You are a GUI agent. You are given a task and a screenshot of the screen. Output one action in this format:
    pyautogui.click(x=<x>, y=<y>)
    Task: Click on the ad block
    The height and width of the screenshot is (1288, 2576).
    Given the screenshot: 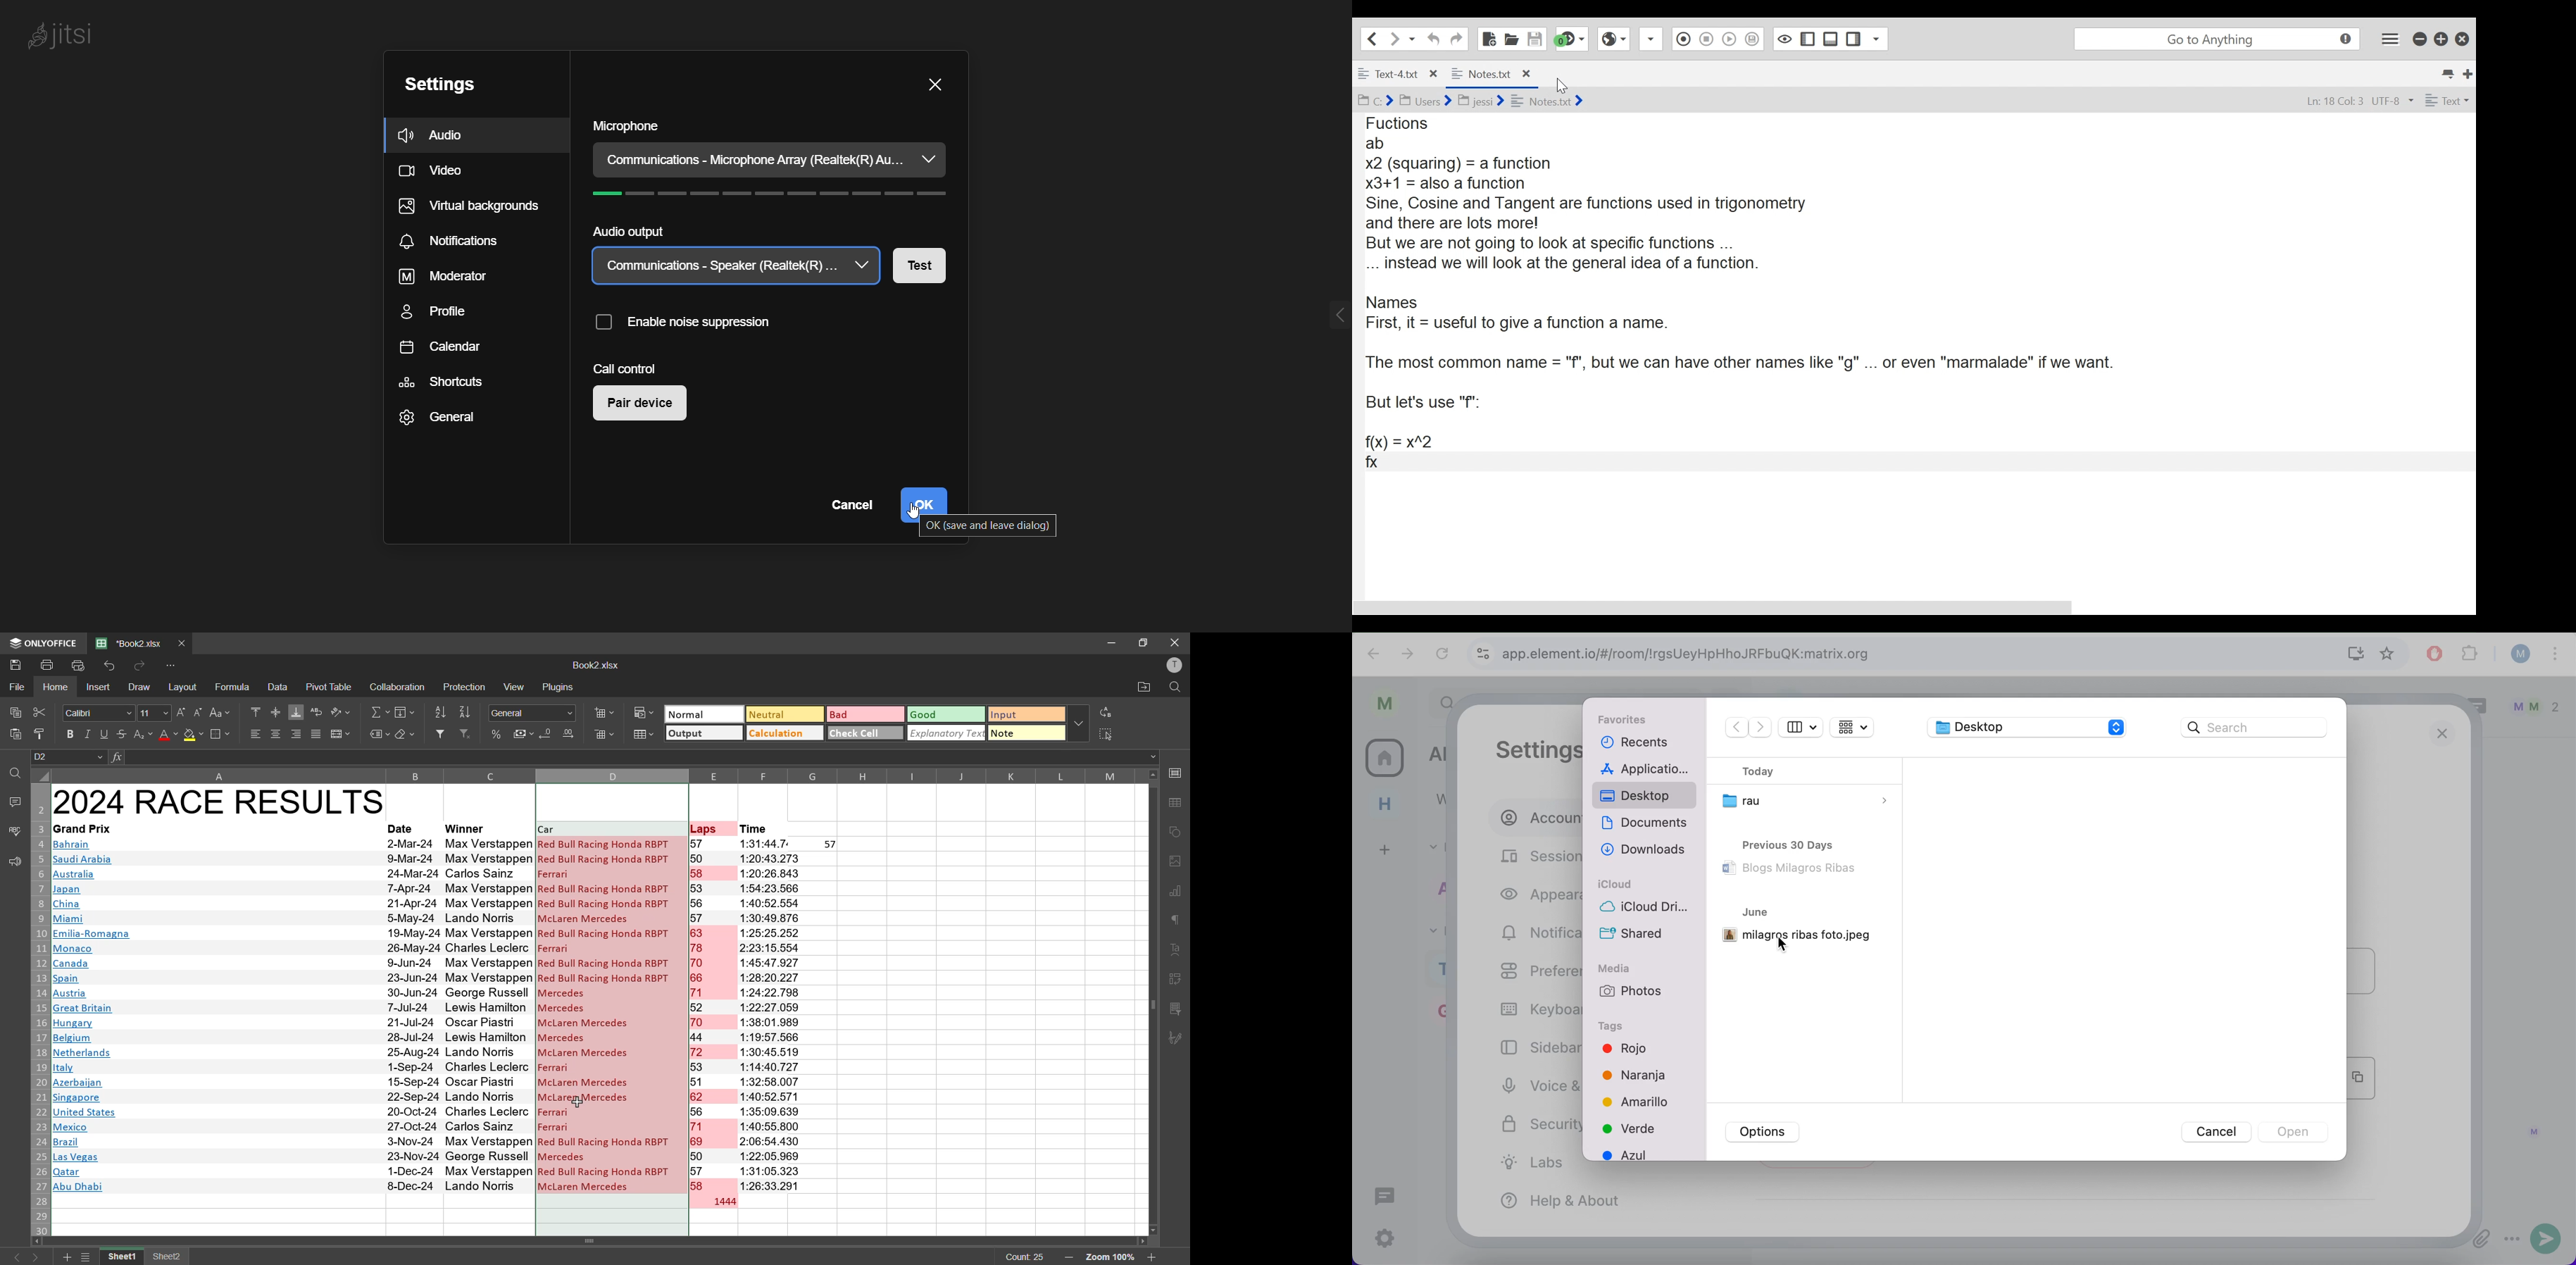 What is the action you would take?
    pyautogui.click(x=2432, y=654)
    